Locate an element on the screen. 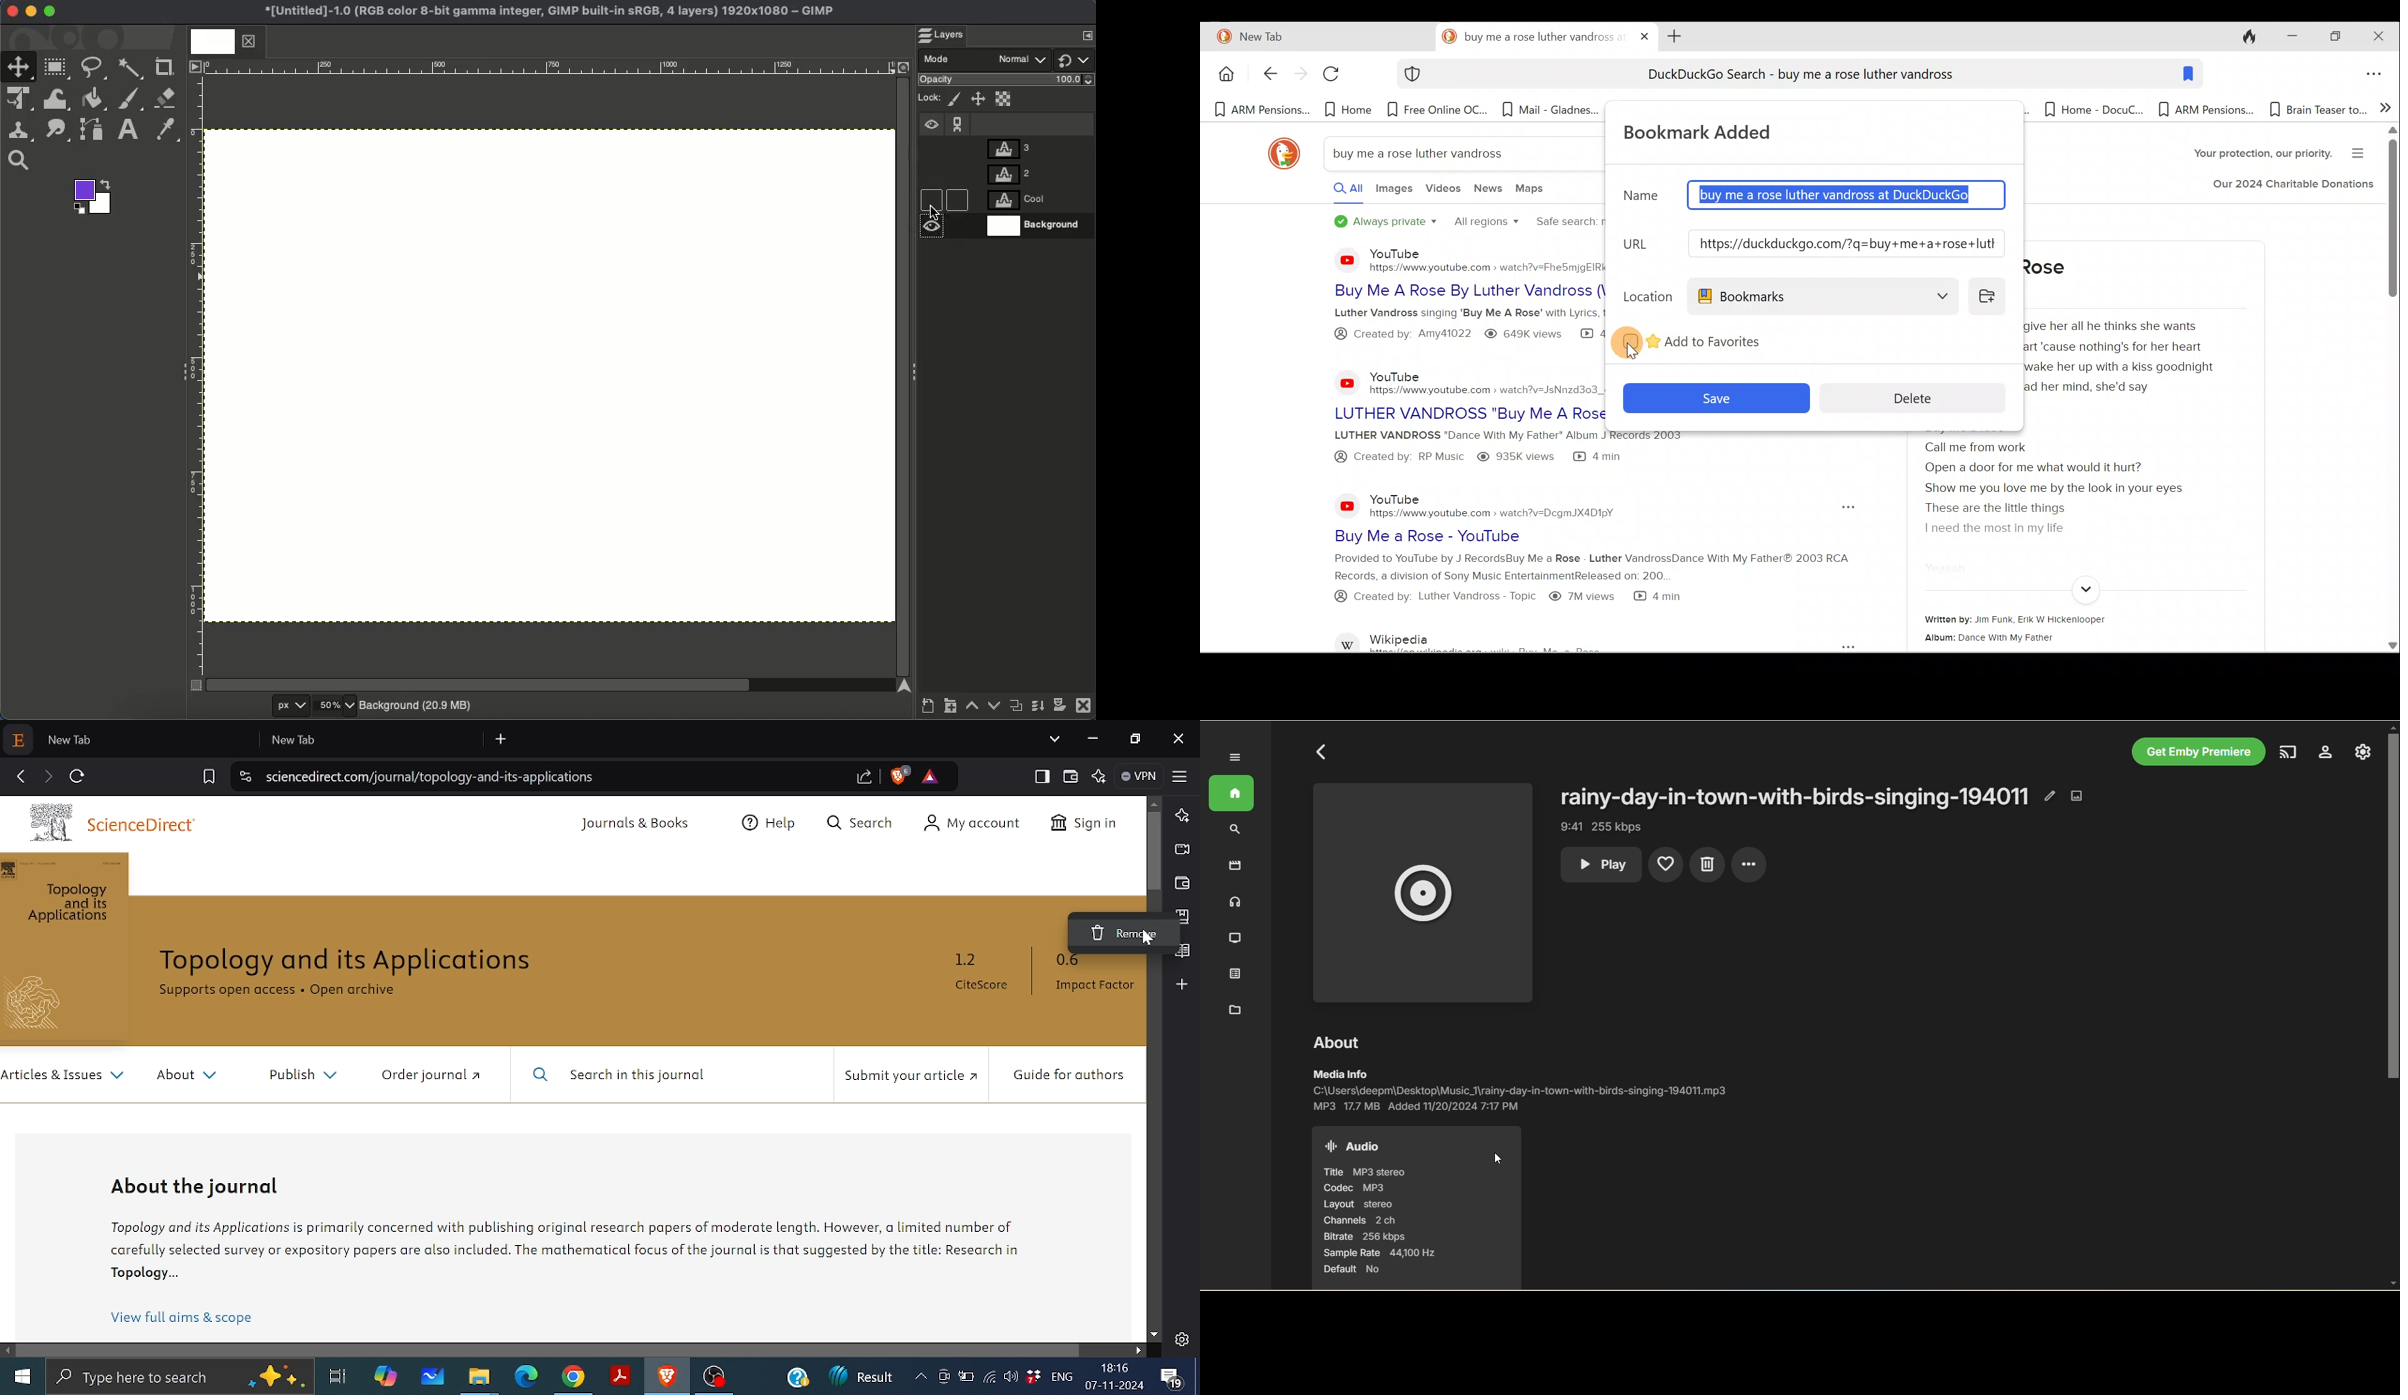  Close window is located at coordinates (2381, 36).